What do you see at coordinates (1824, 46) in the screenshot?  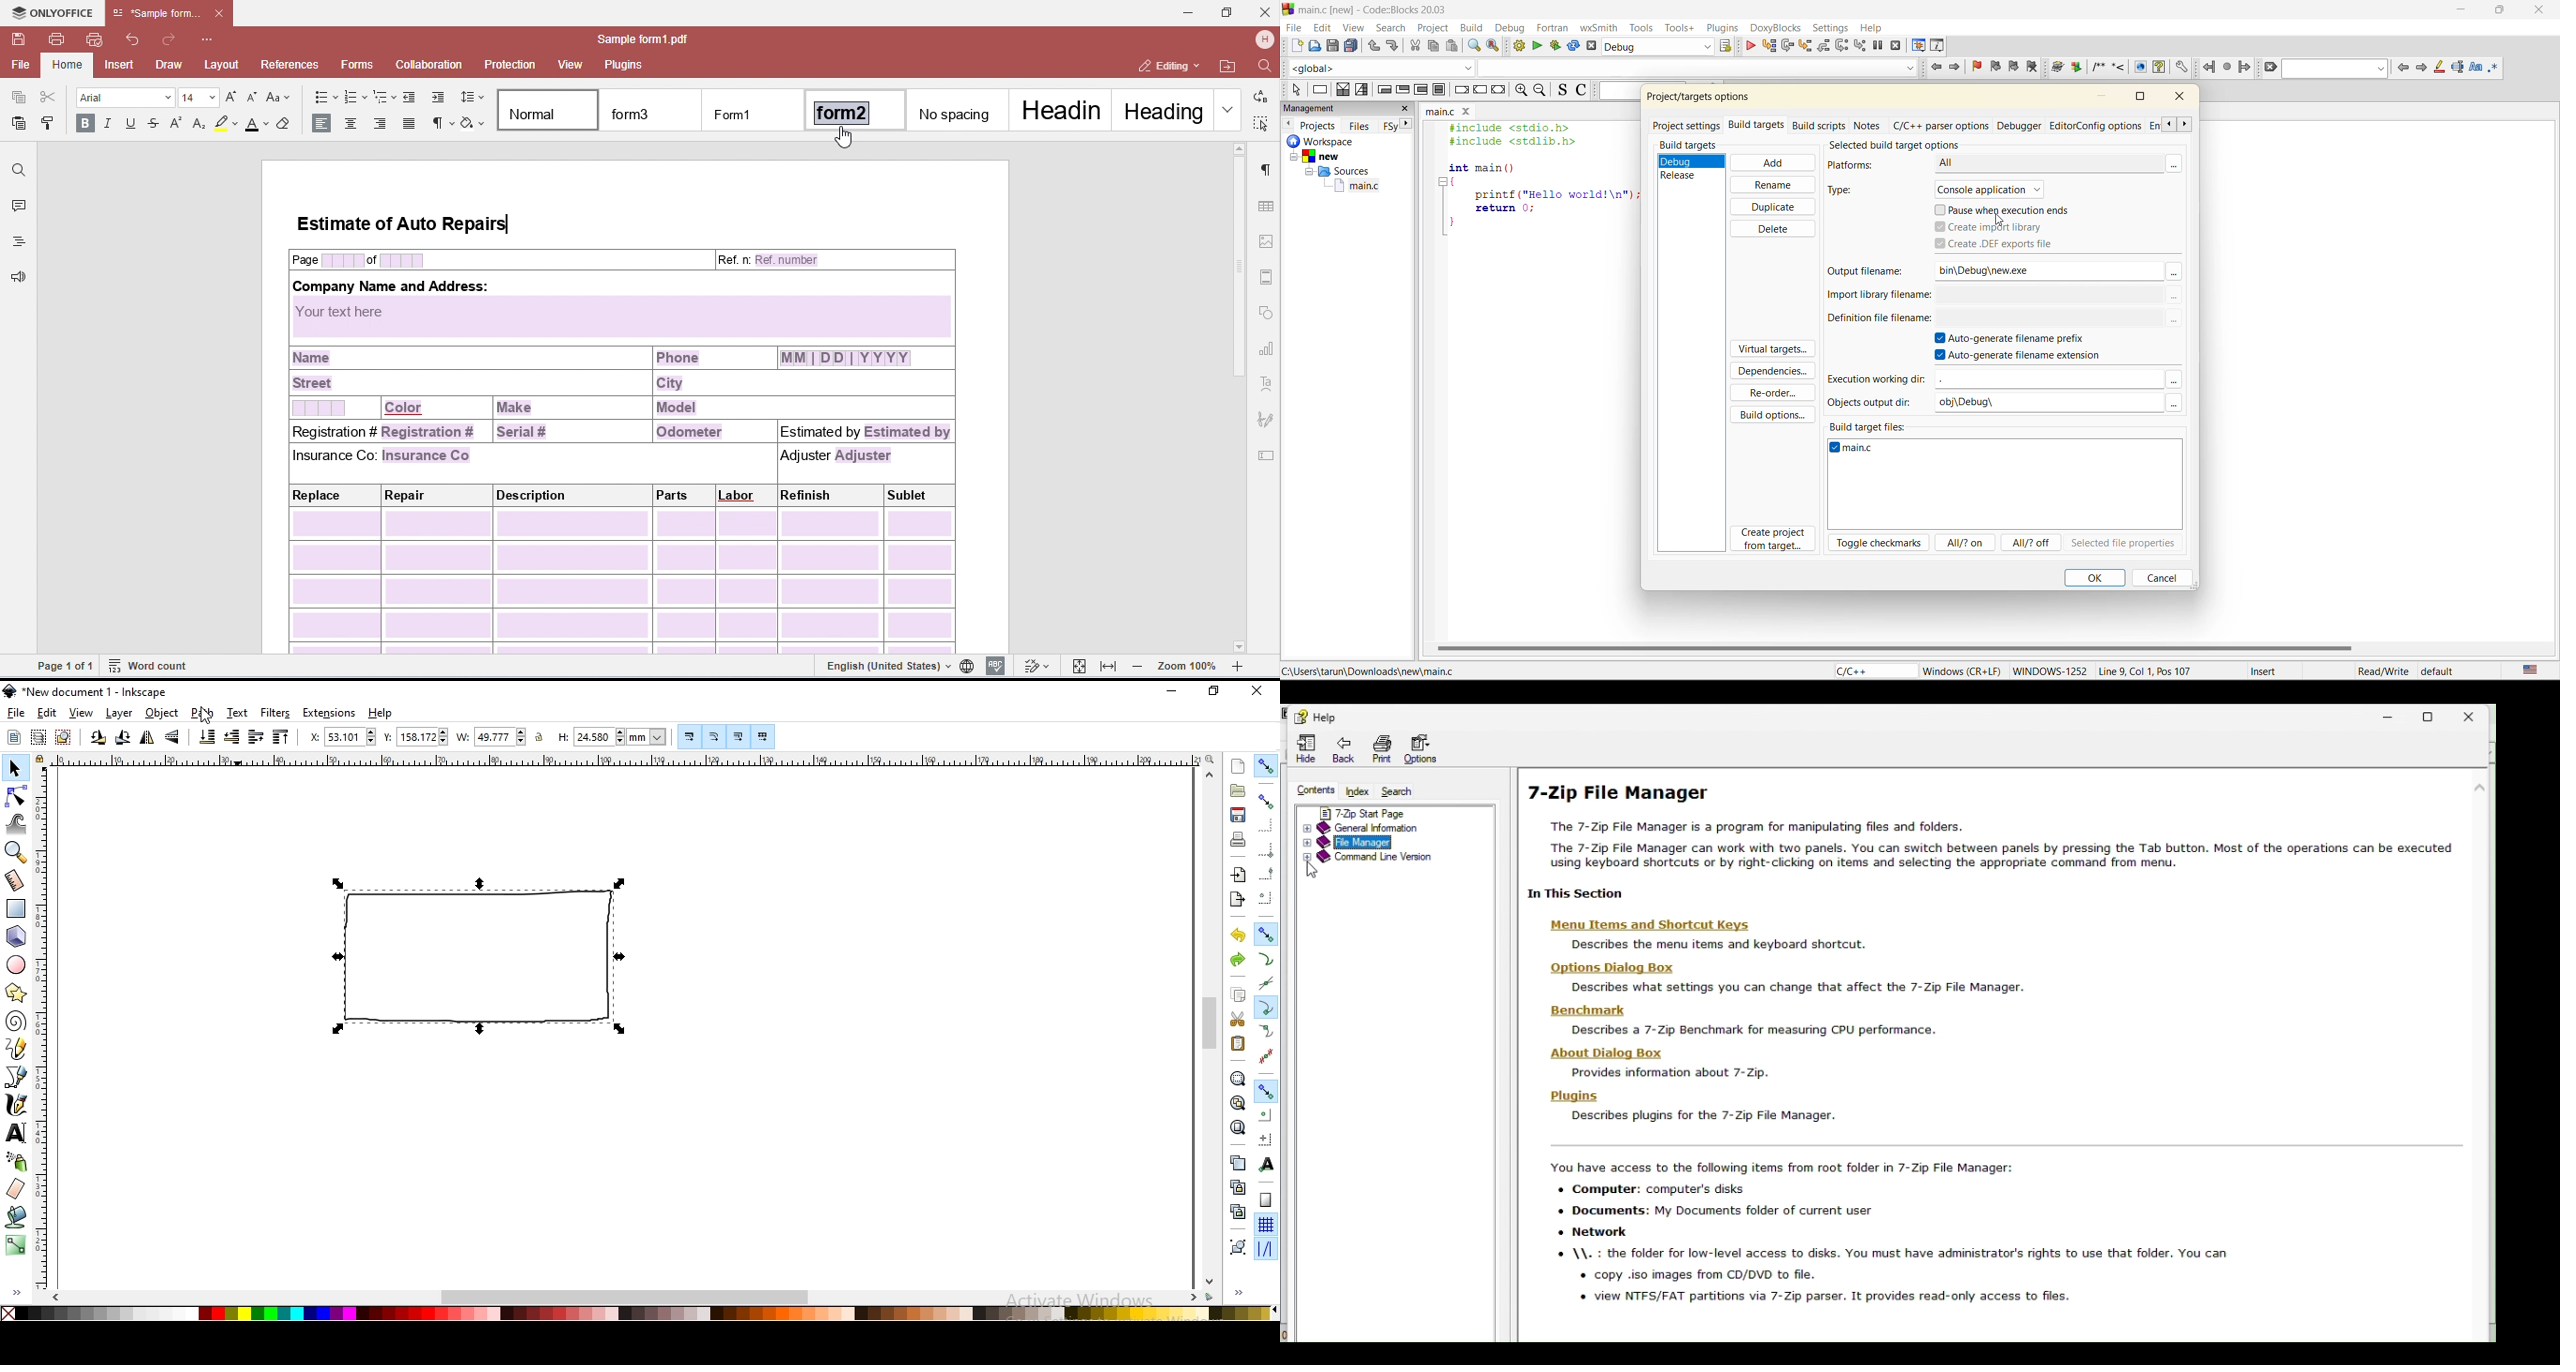 I see `step out` at bounding box center [1824, 46].